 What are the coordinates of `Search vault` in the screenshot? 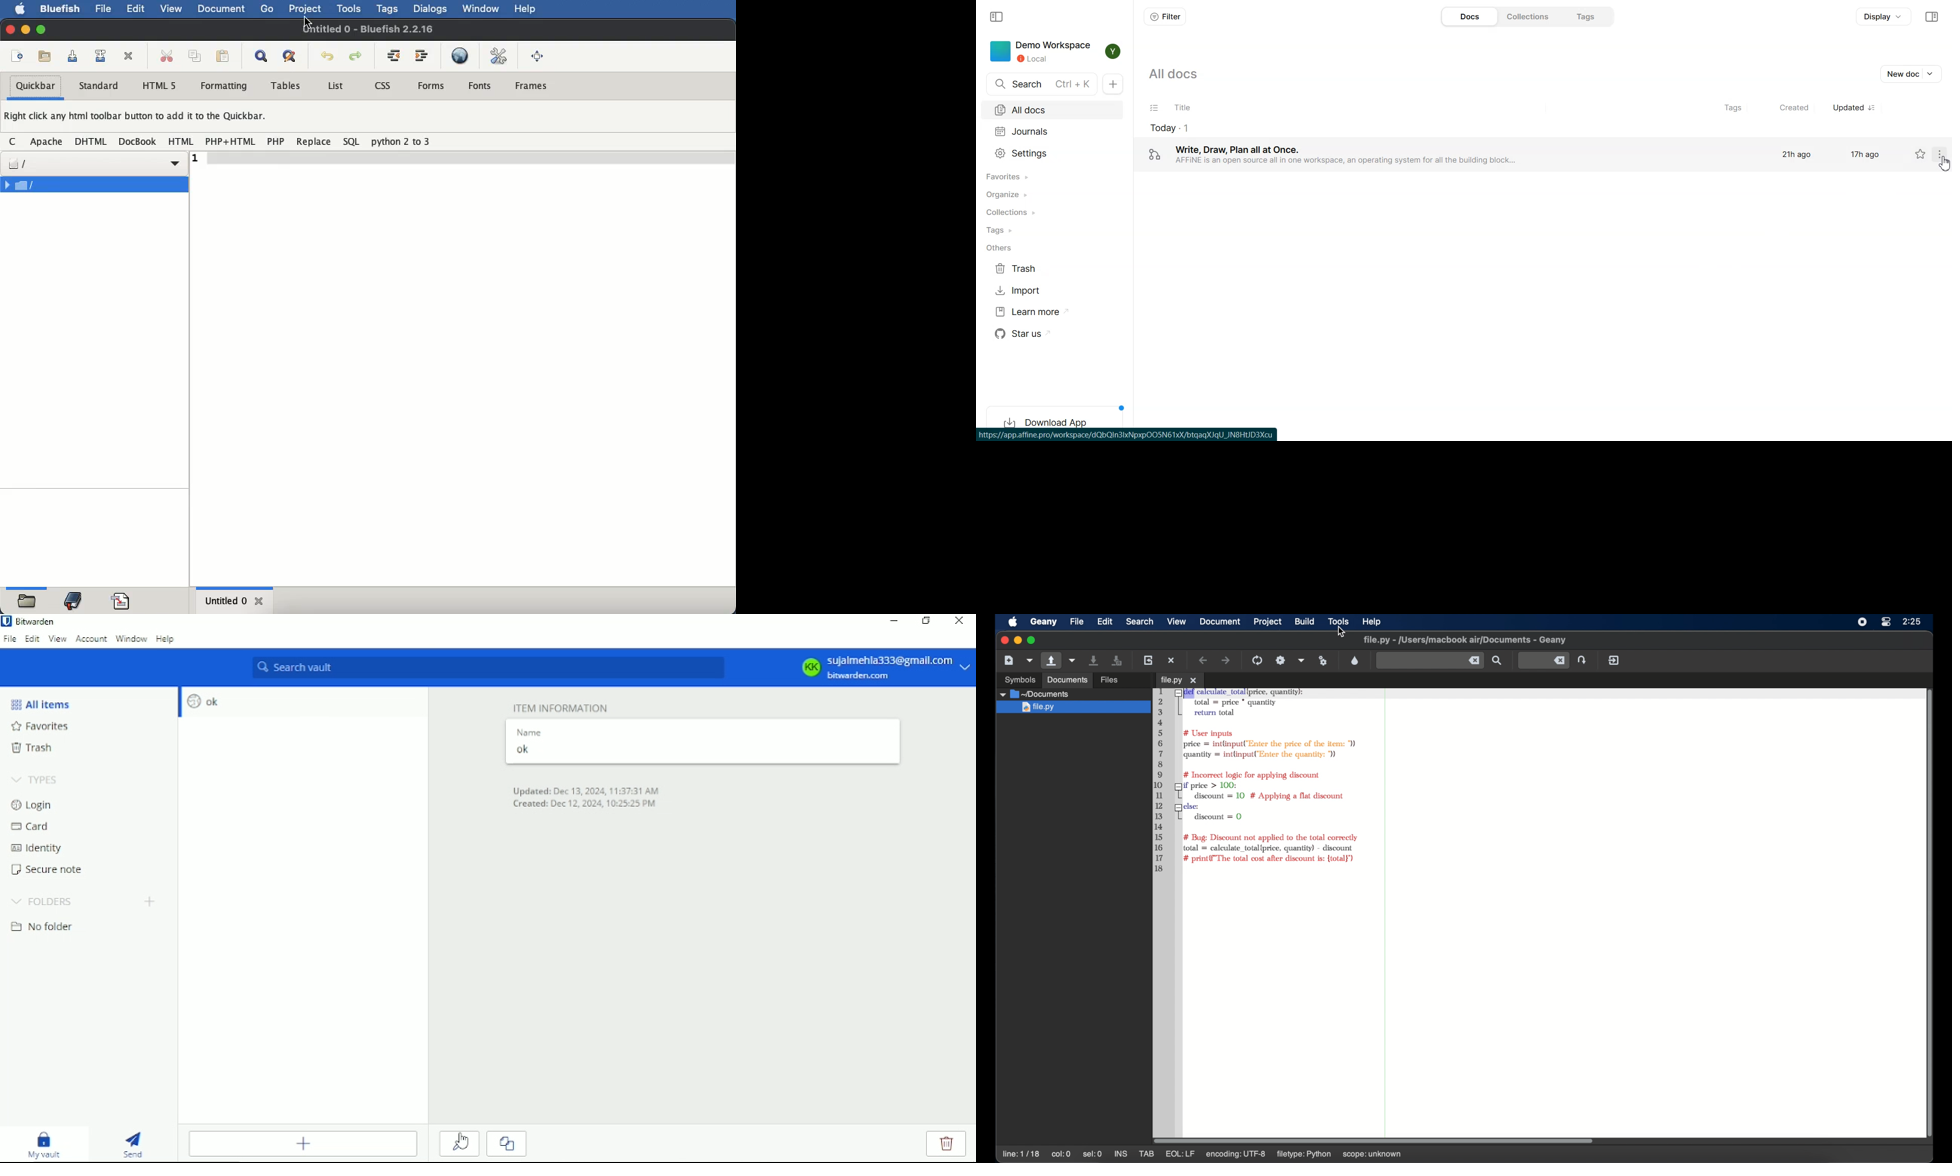 It's located at (485, 669).